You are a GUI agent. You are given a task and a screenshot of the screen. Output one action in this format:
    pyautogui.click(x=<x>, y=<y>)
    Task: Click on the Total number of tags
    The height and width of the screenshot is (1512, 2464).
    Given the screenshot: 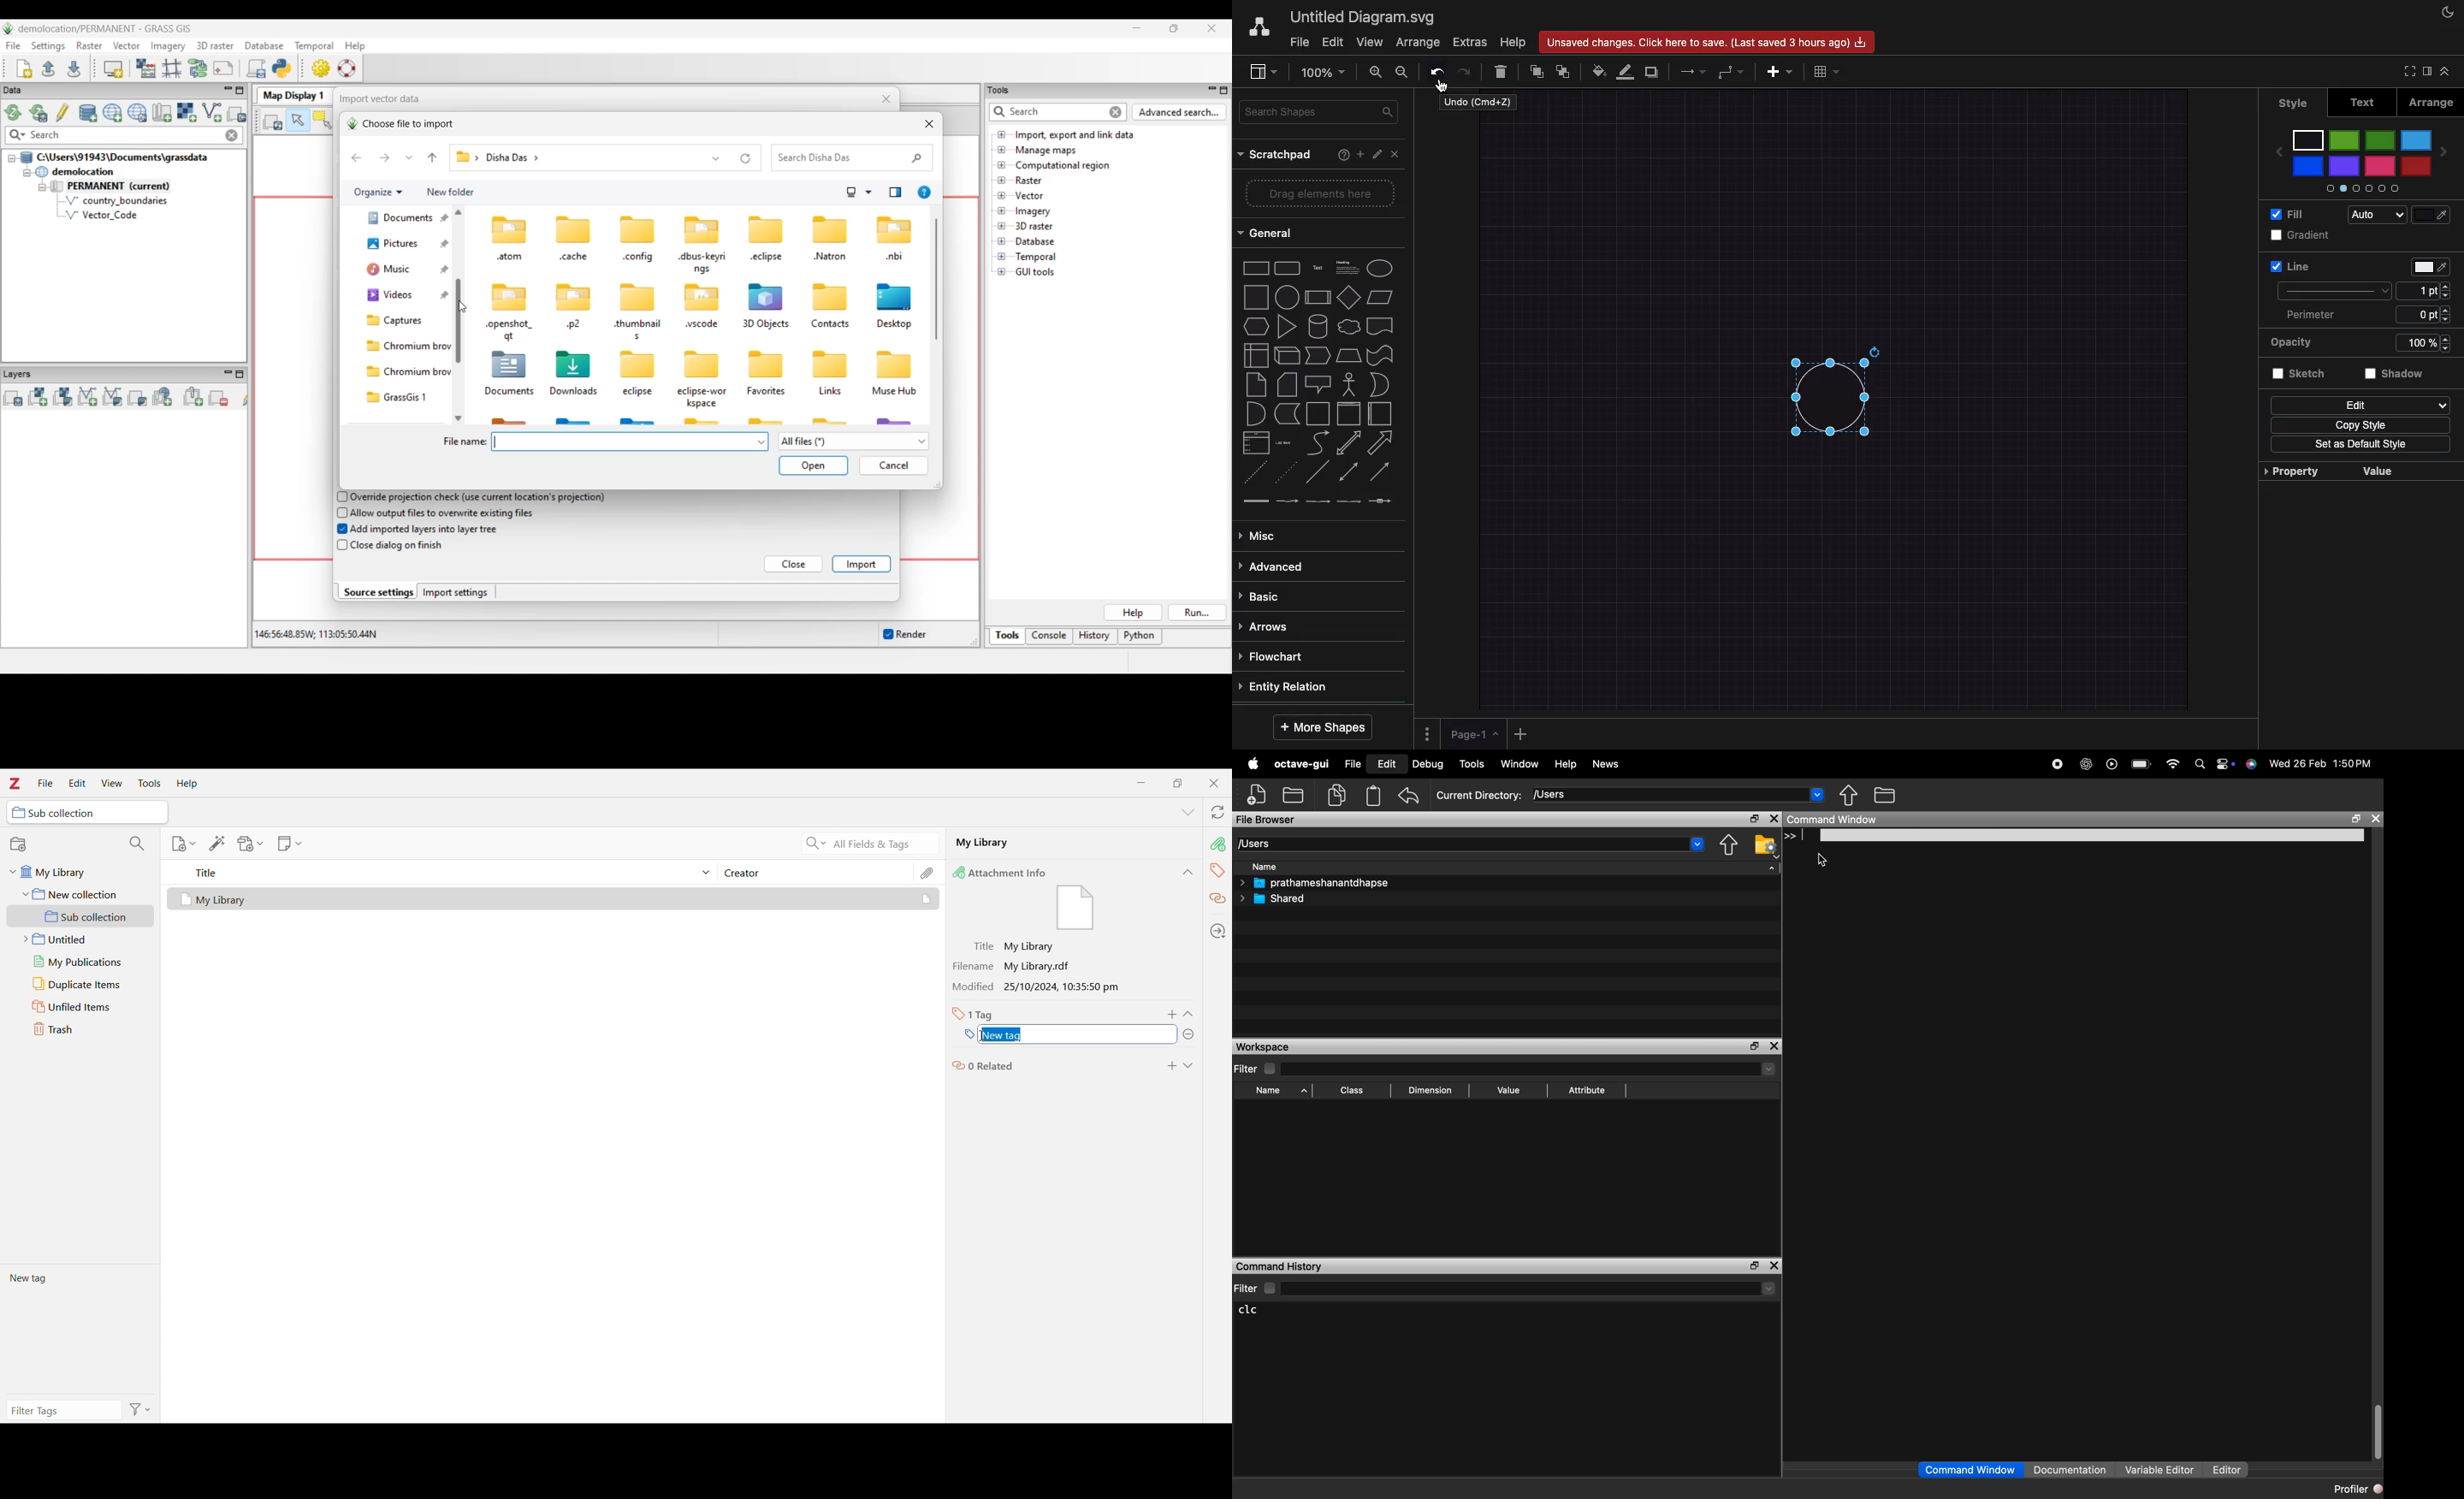 What is the action you would take?
    pyautogui.click(x=973, y=1014)
    